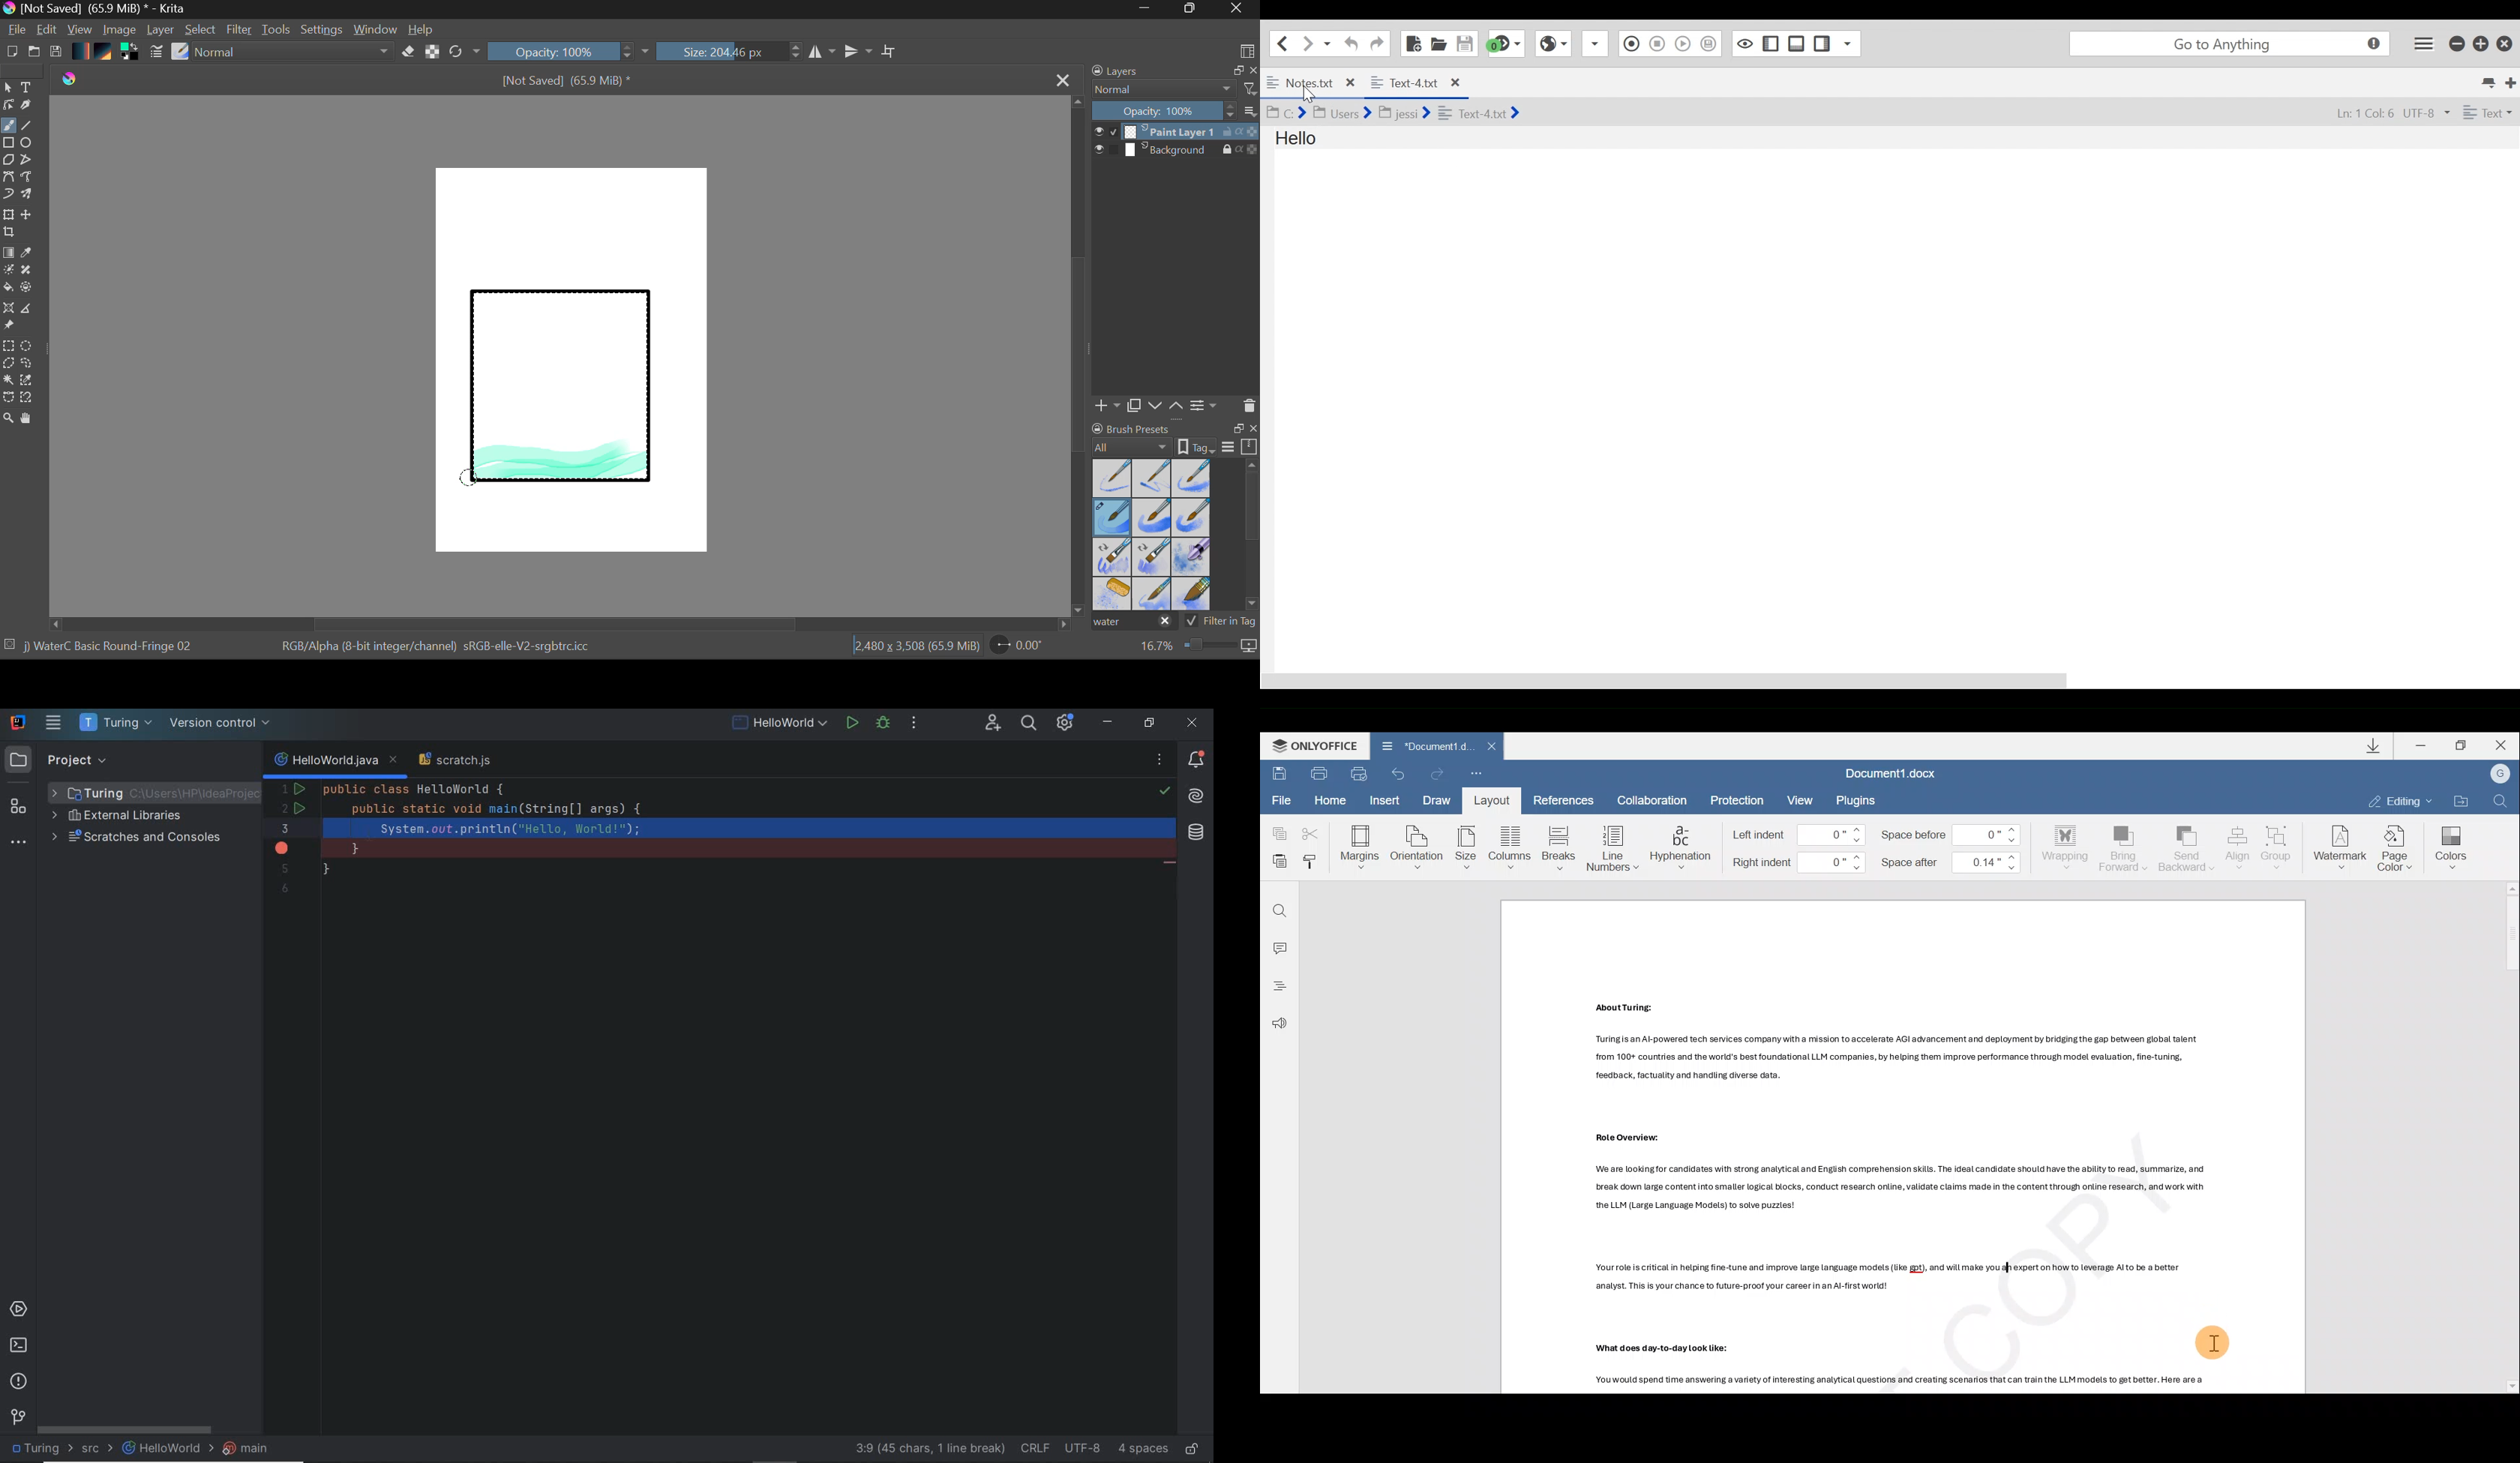 Image resolution: width=2520 pixels, height=1484 pixels. I want to click on Water C - Special Blobs, so click(1192, 558).